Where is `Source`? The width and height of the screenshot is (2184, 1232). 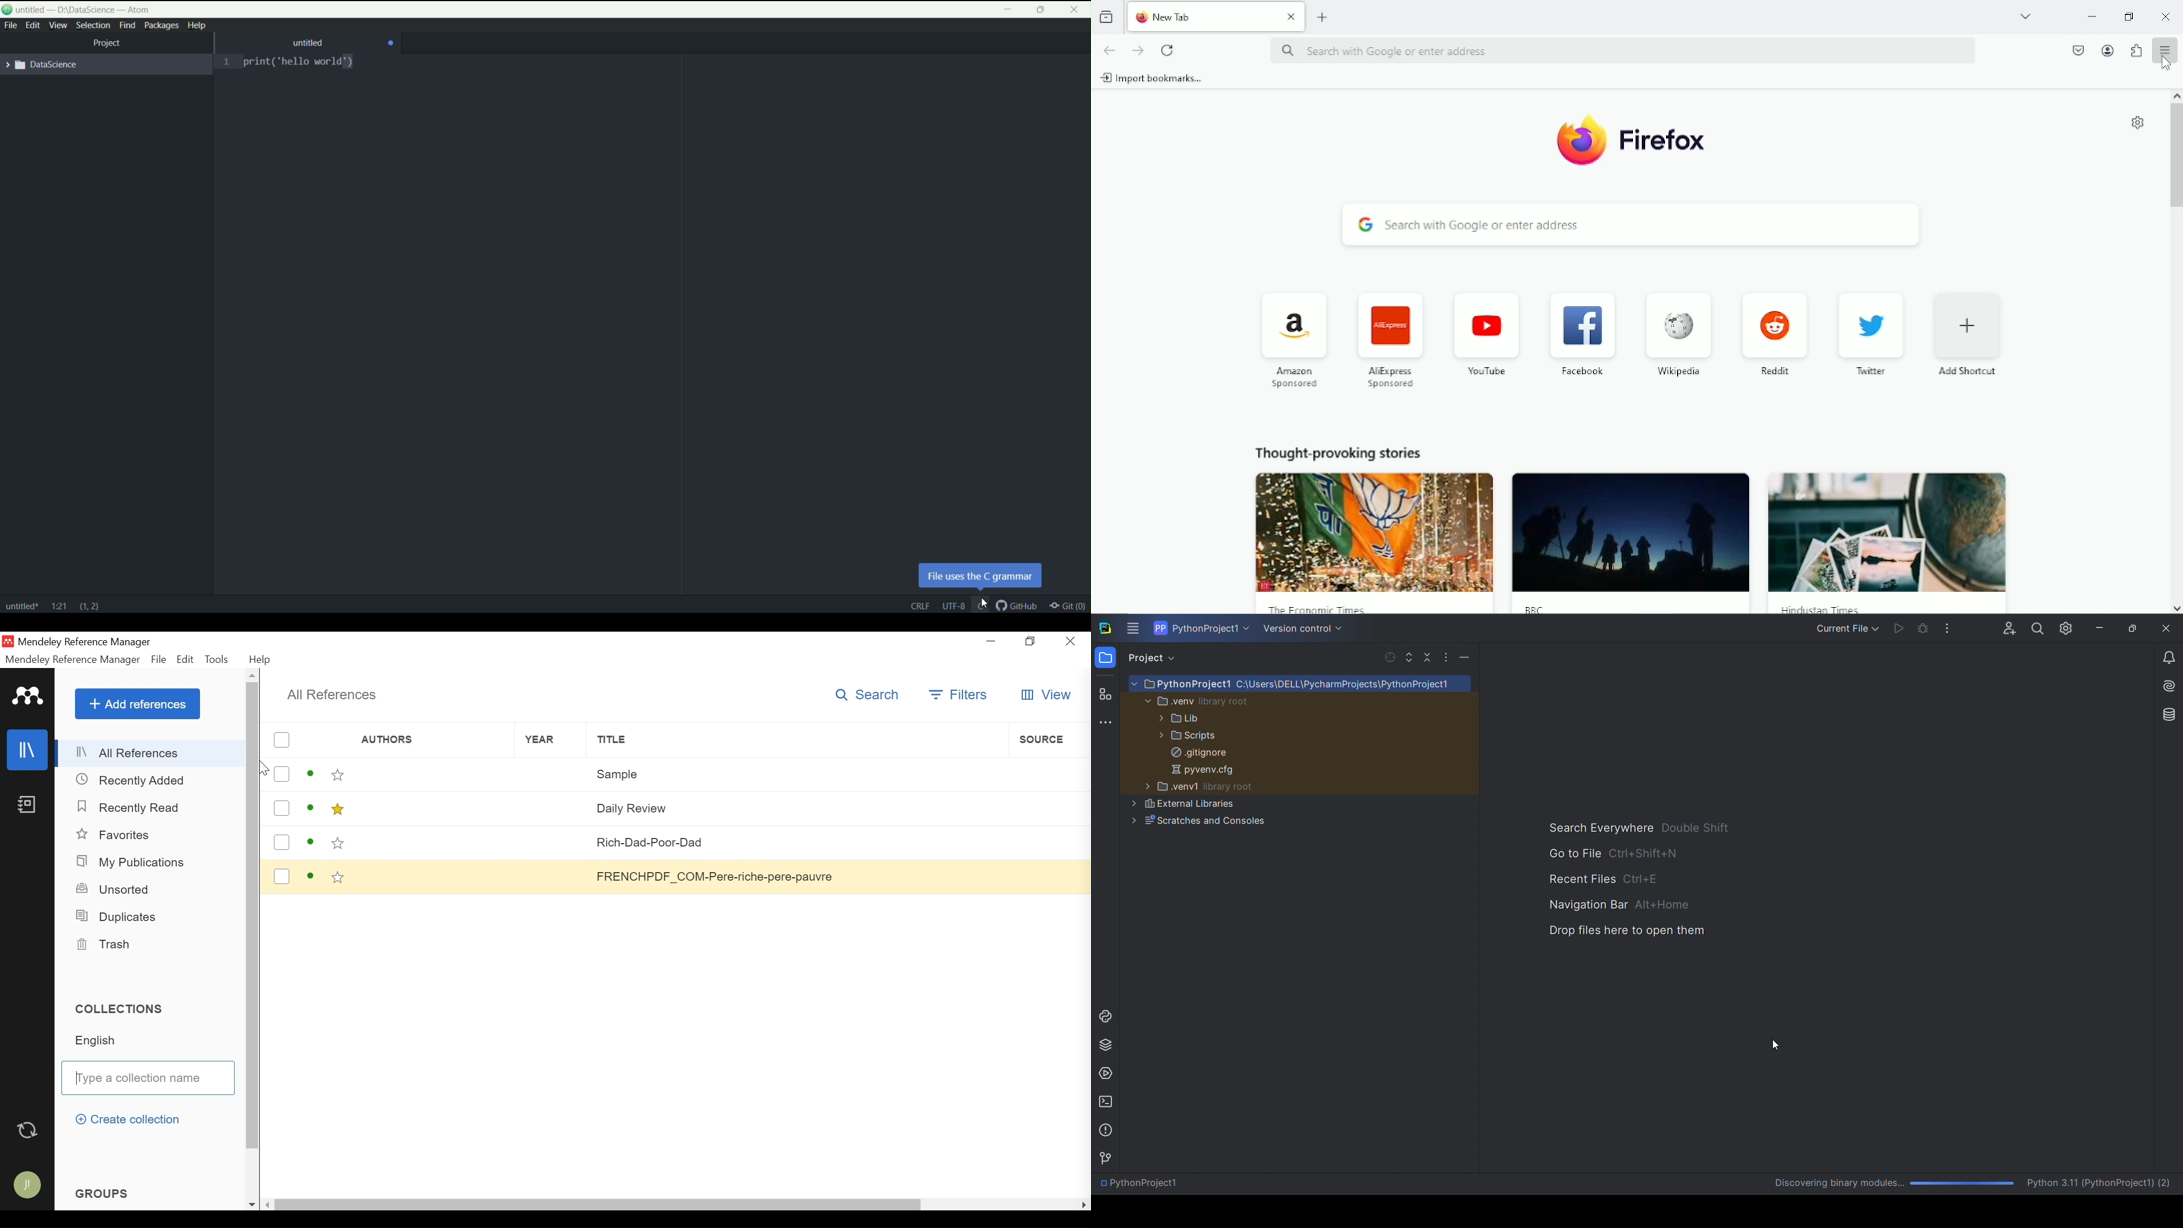
Source is located at coordinates (1047, 843).